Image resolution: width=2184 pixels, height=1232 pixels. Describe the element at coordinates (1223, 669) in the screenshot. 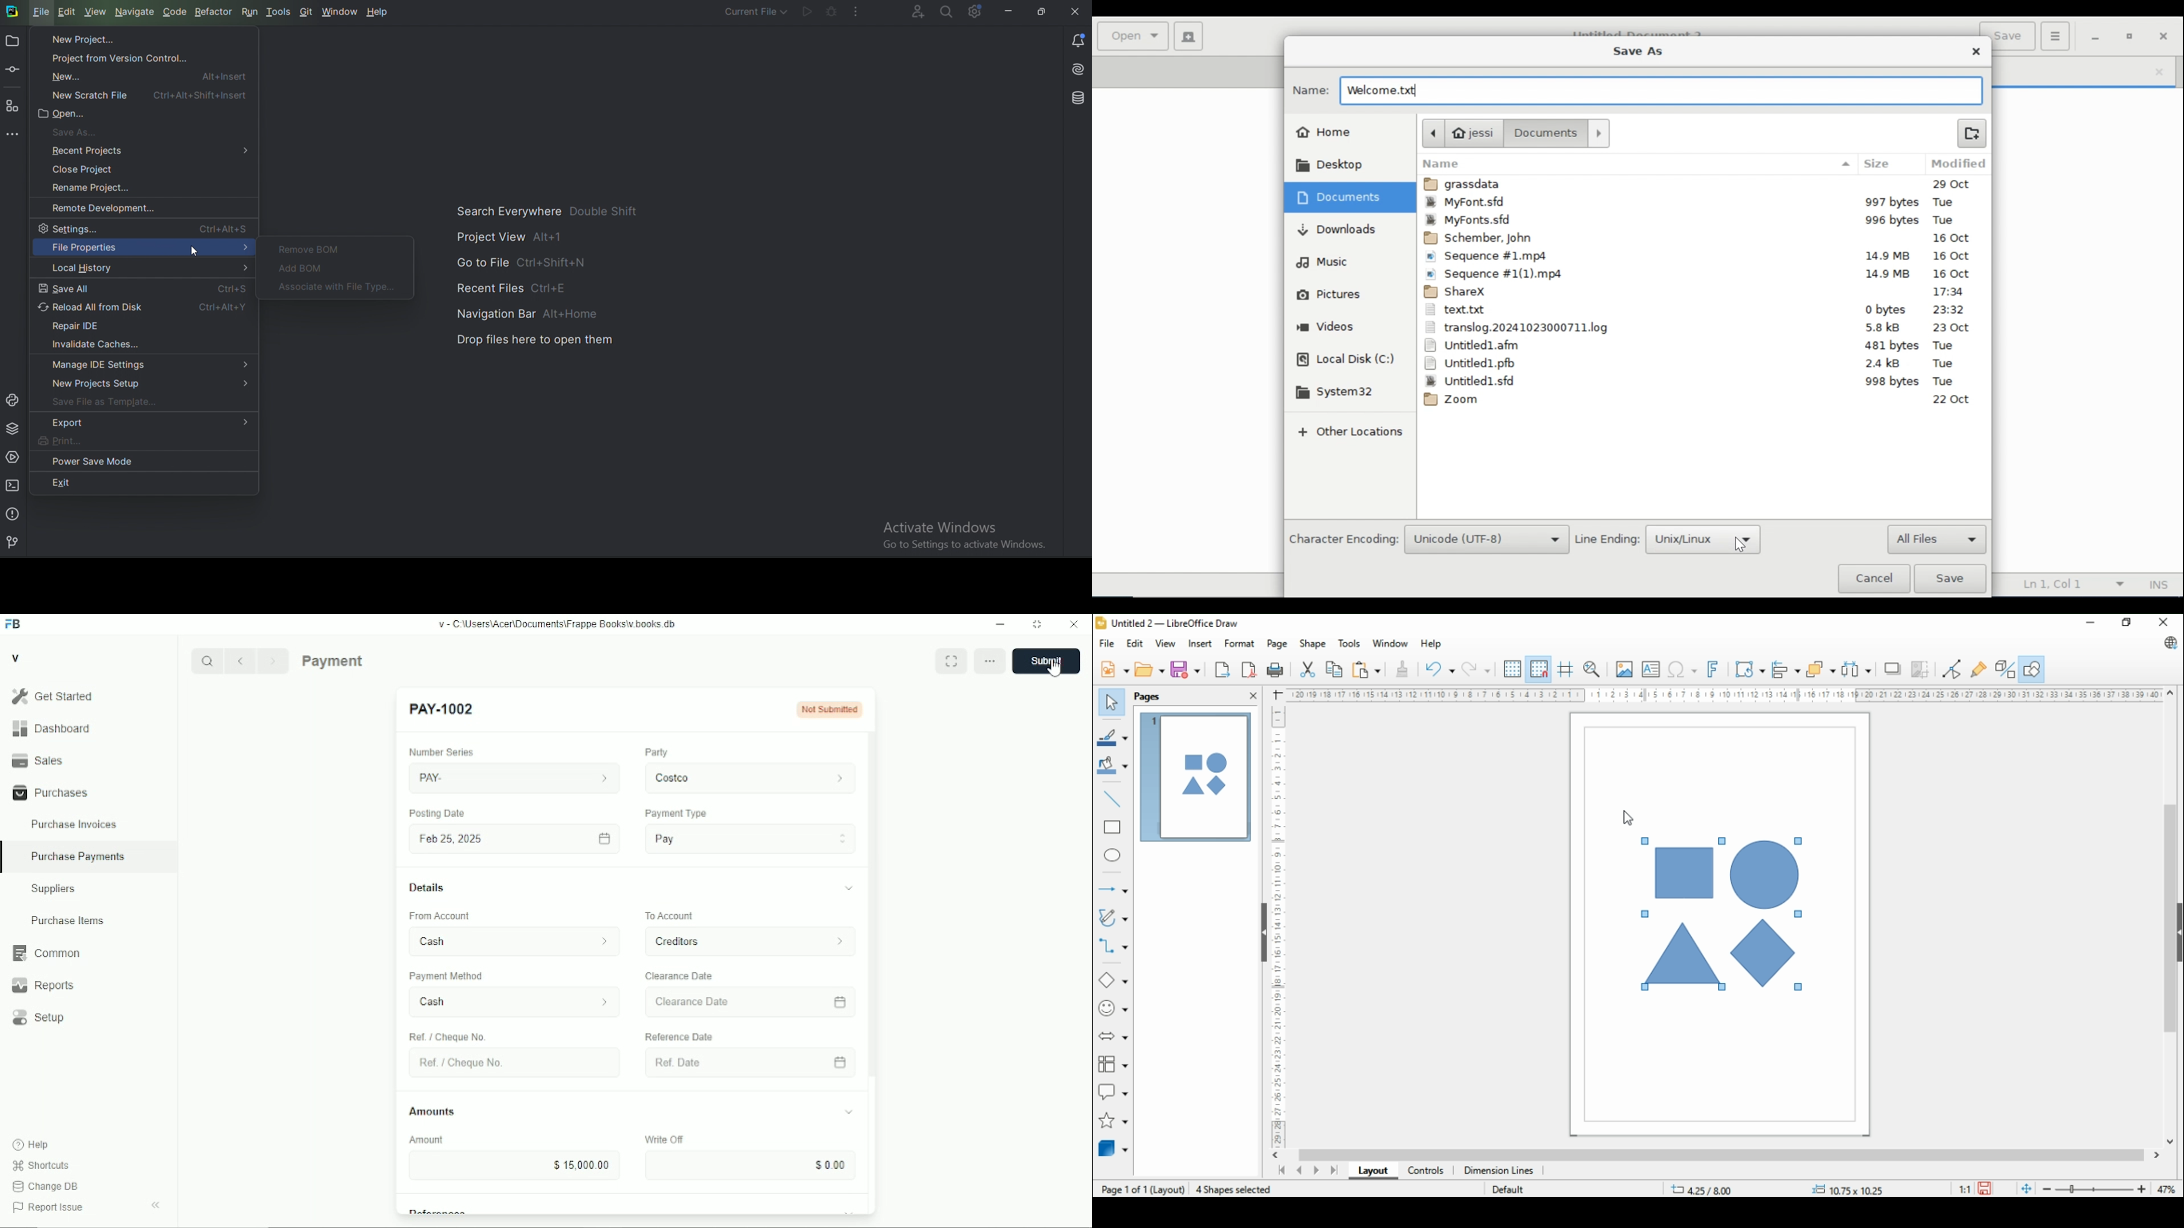

I see `export` at that location.